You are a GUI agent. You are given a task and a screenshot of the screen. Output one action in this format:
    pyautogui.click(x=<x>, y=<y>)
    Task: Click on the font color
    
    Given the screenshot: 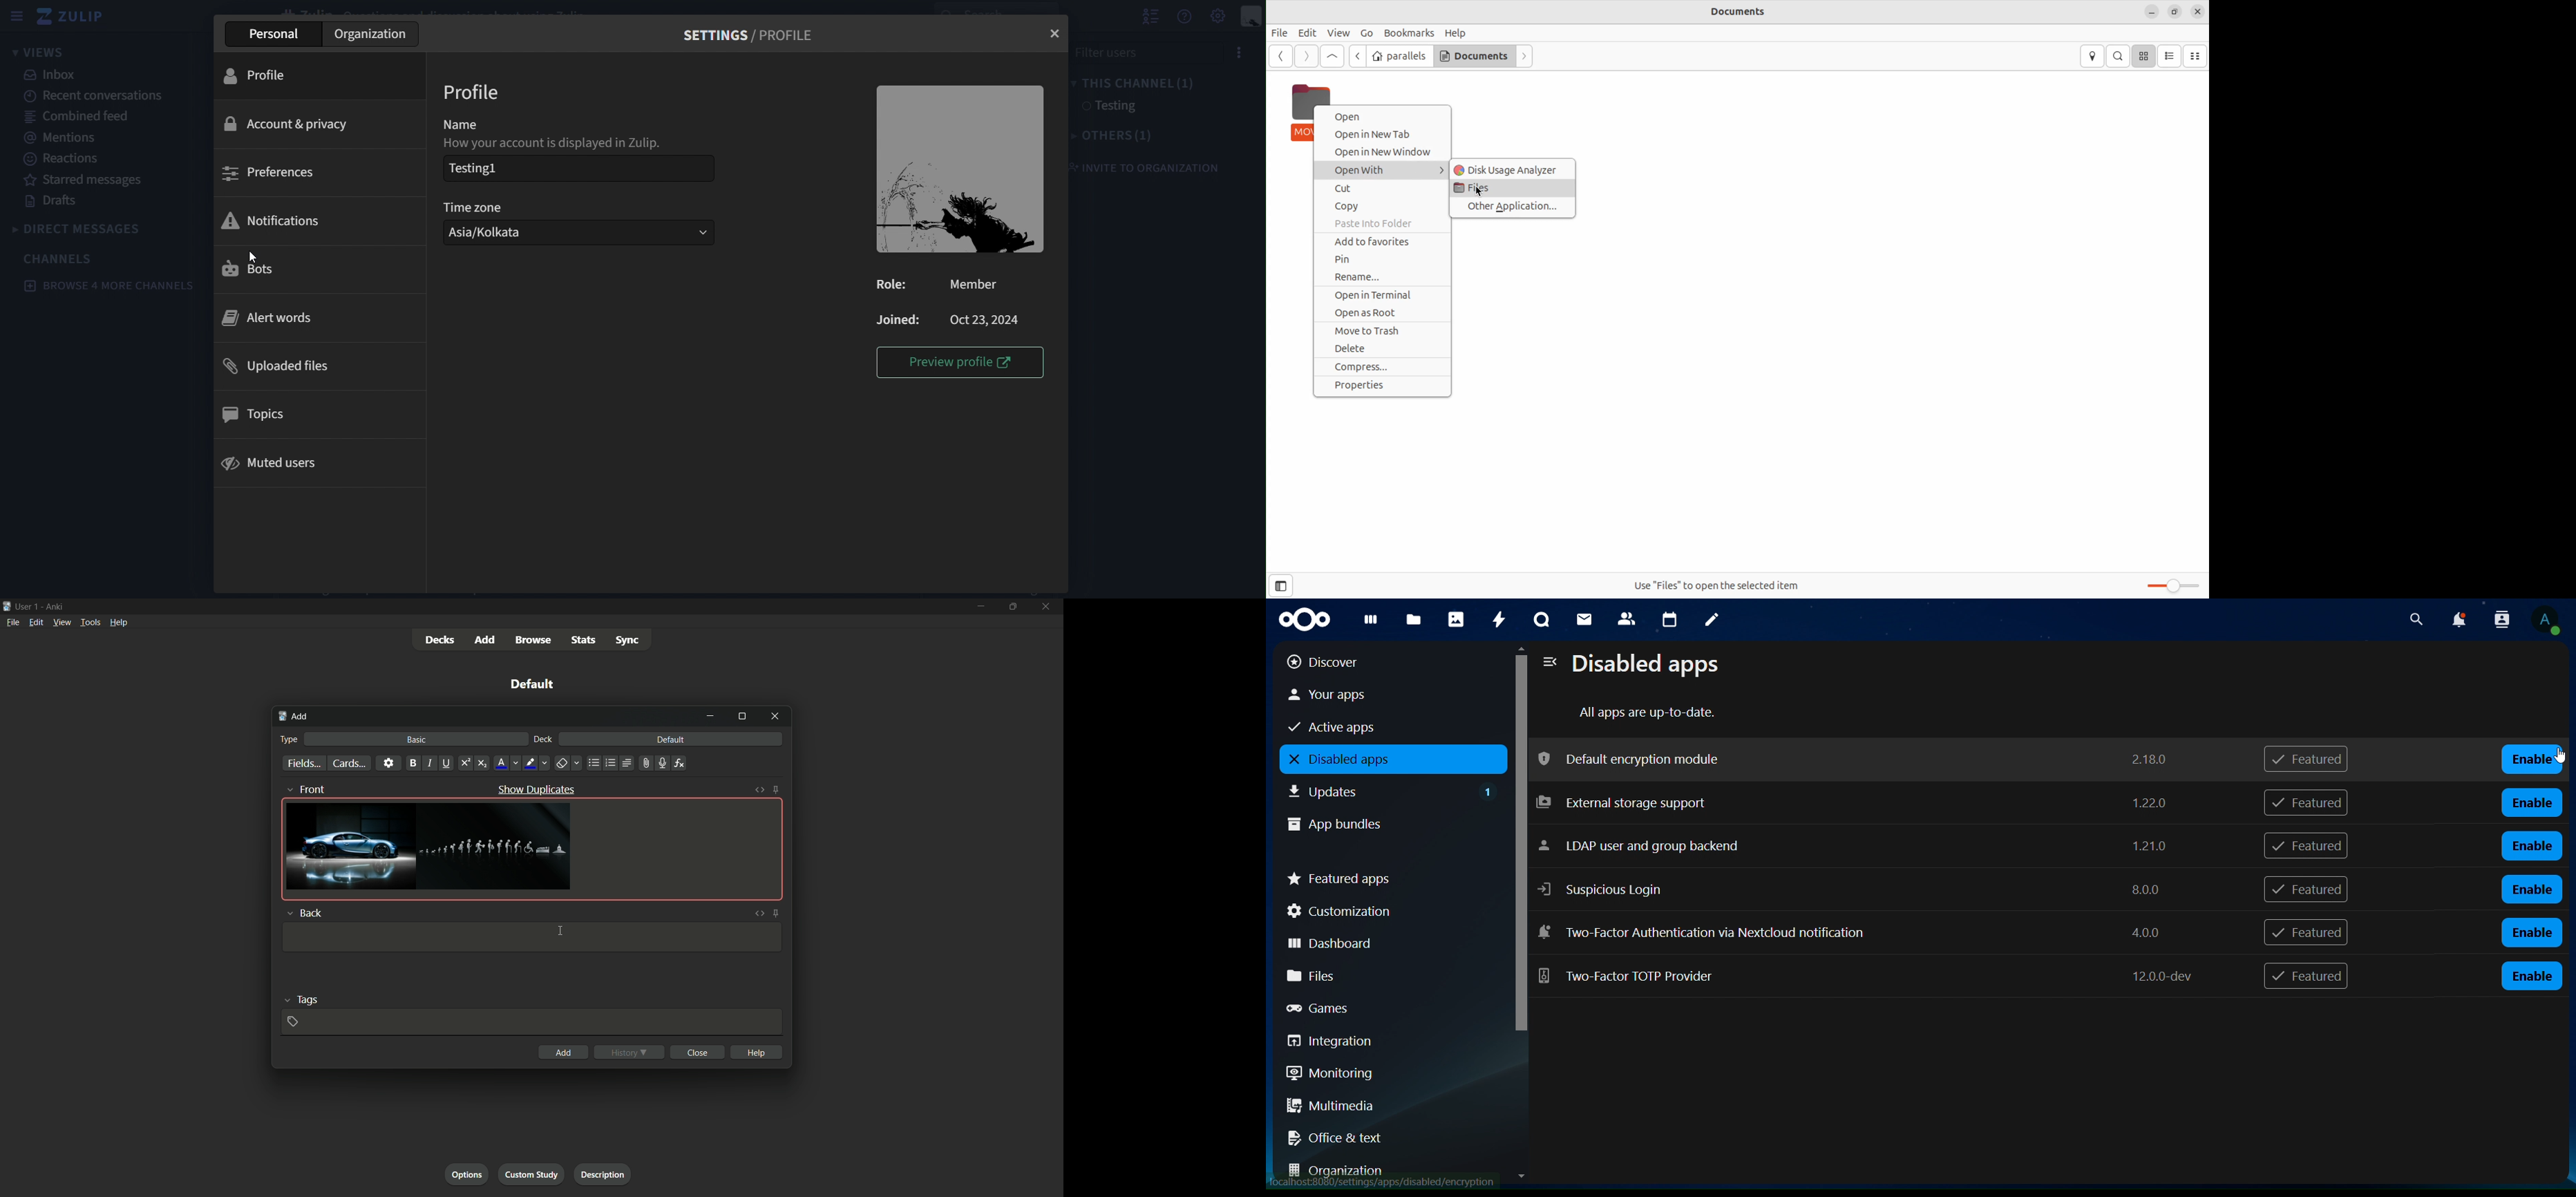 What is the action you would take?
    pyautogui.click(x=507, y=763)
    